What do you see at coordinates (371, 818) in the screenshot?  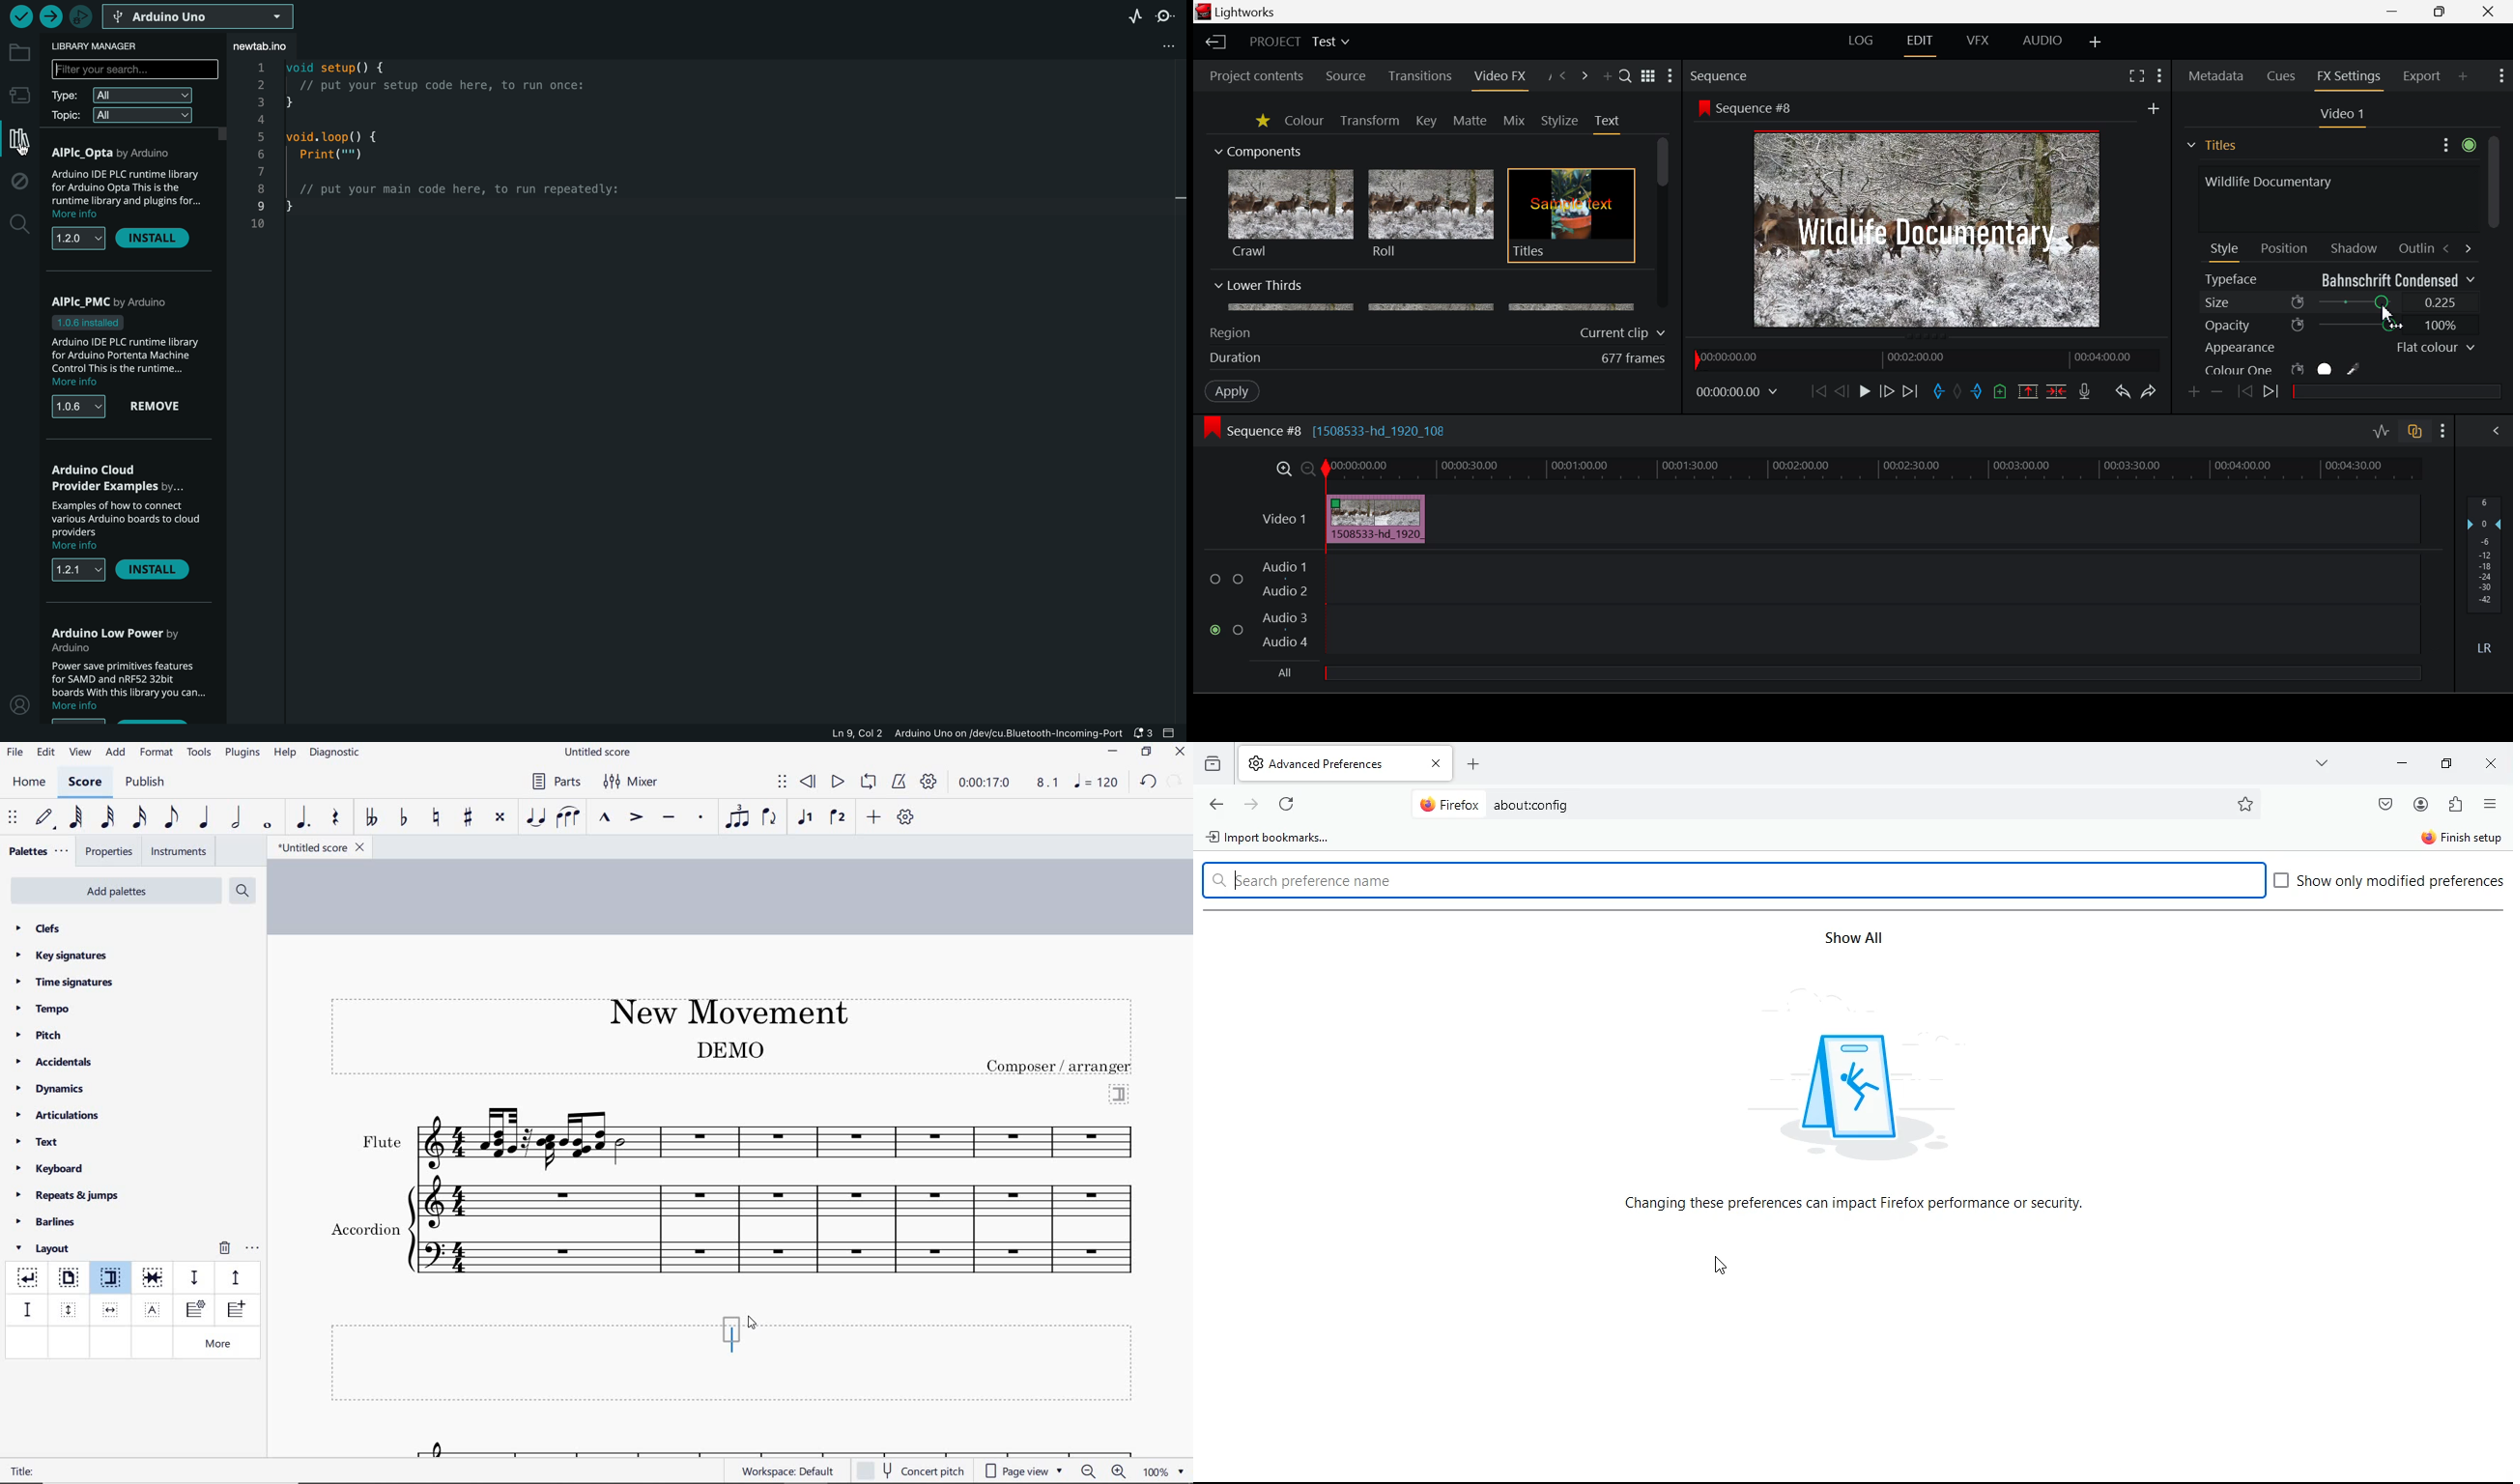 I see `toggle double-flat` at bounding box center [371, 818].